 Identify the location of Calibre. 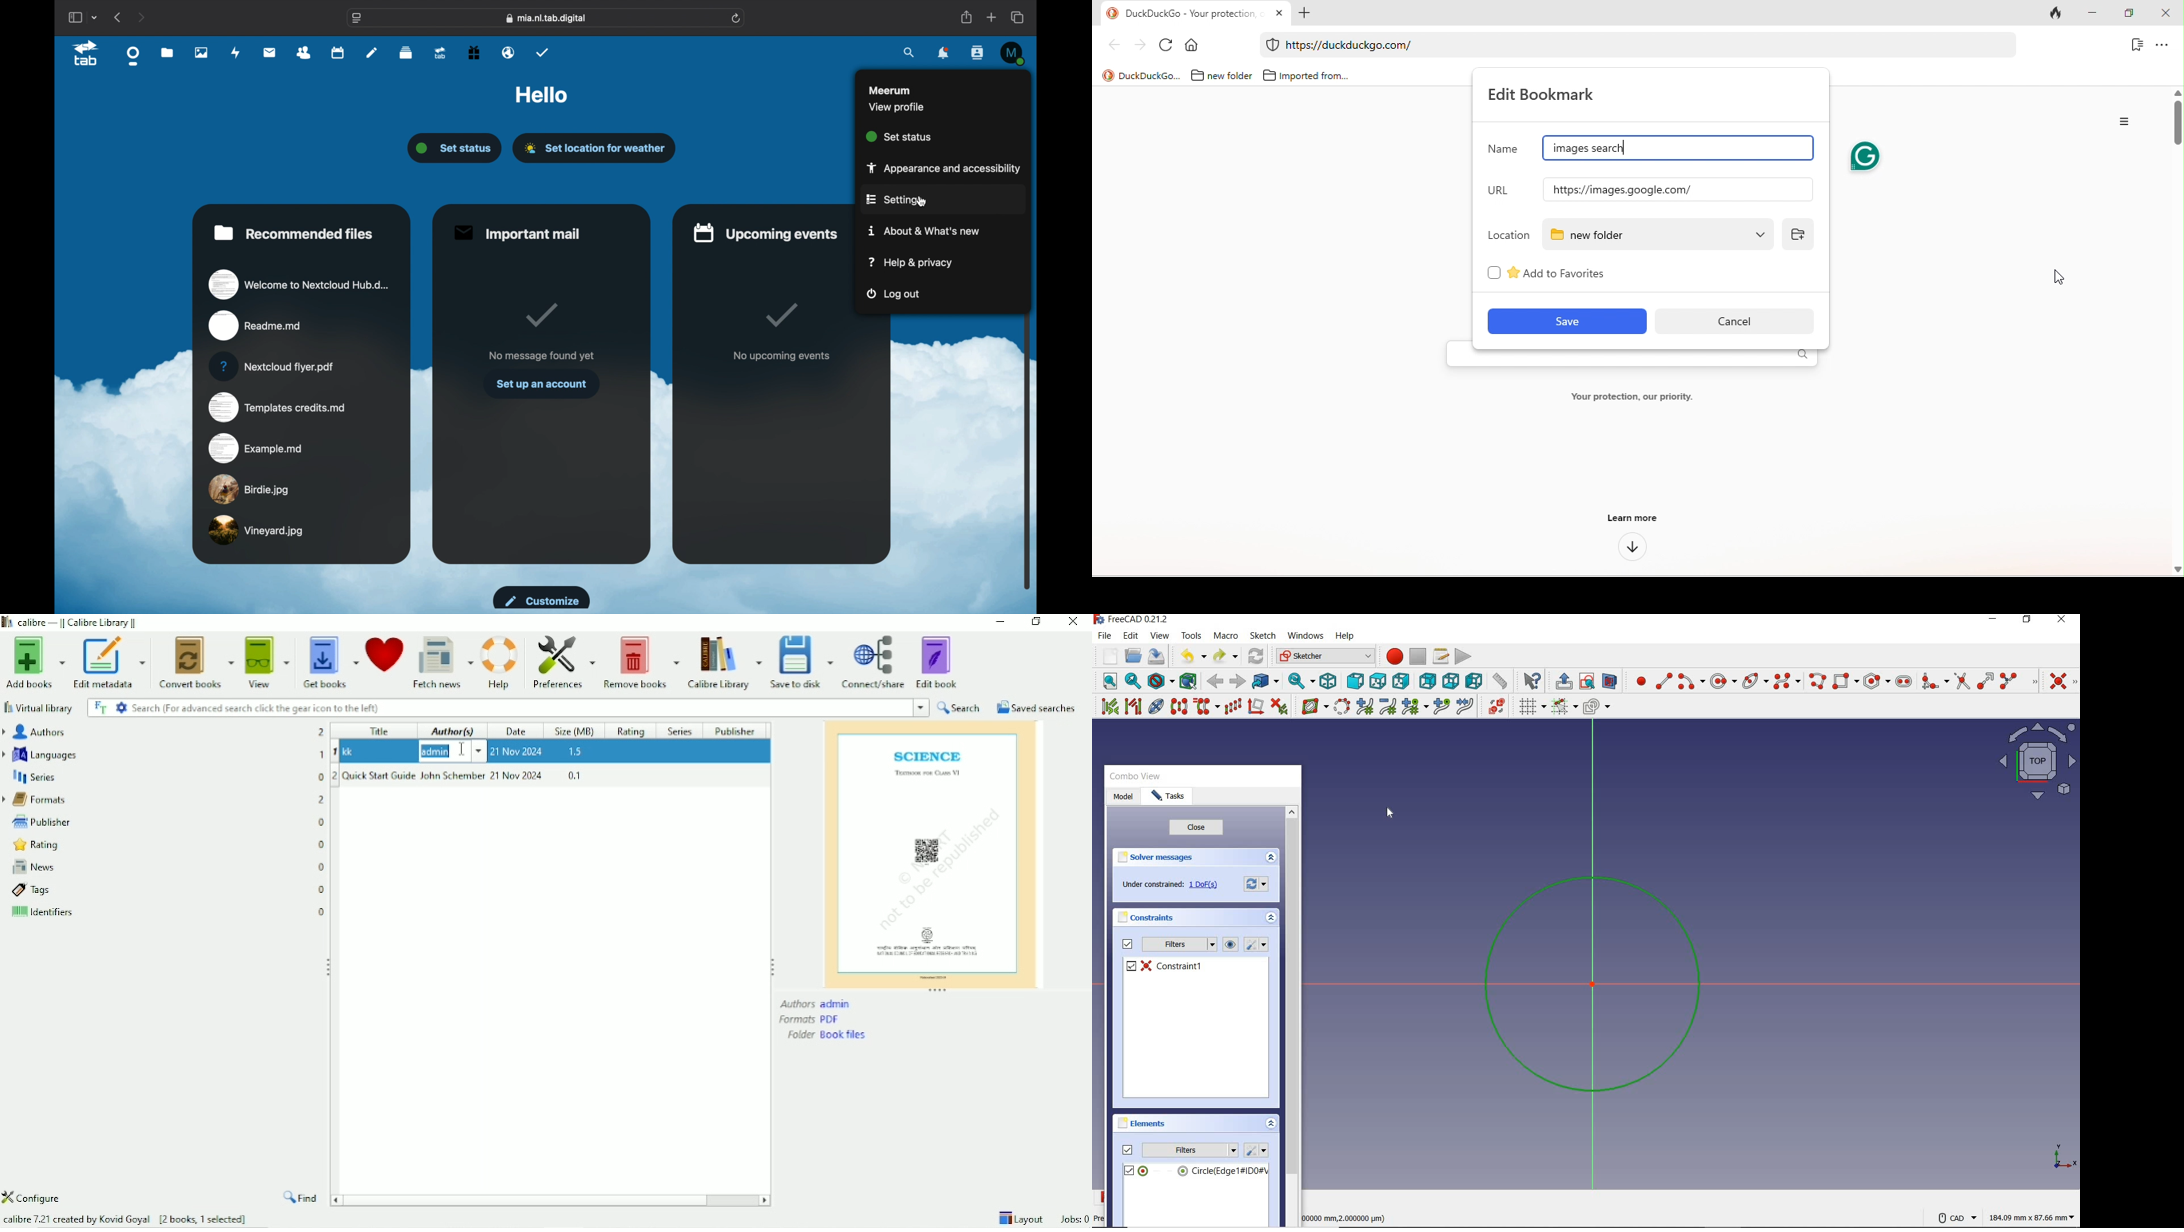
(724, 663).